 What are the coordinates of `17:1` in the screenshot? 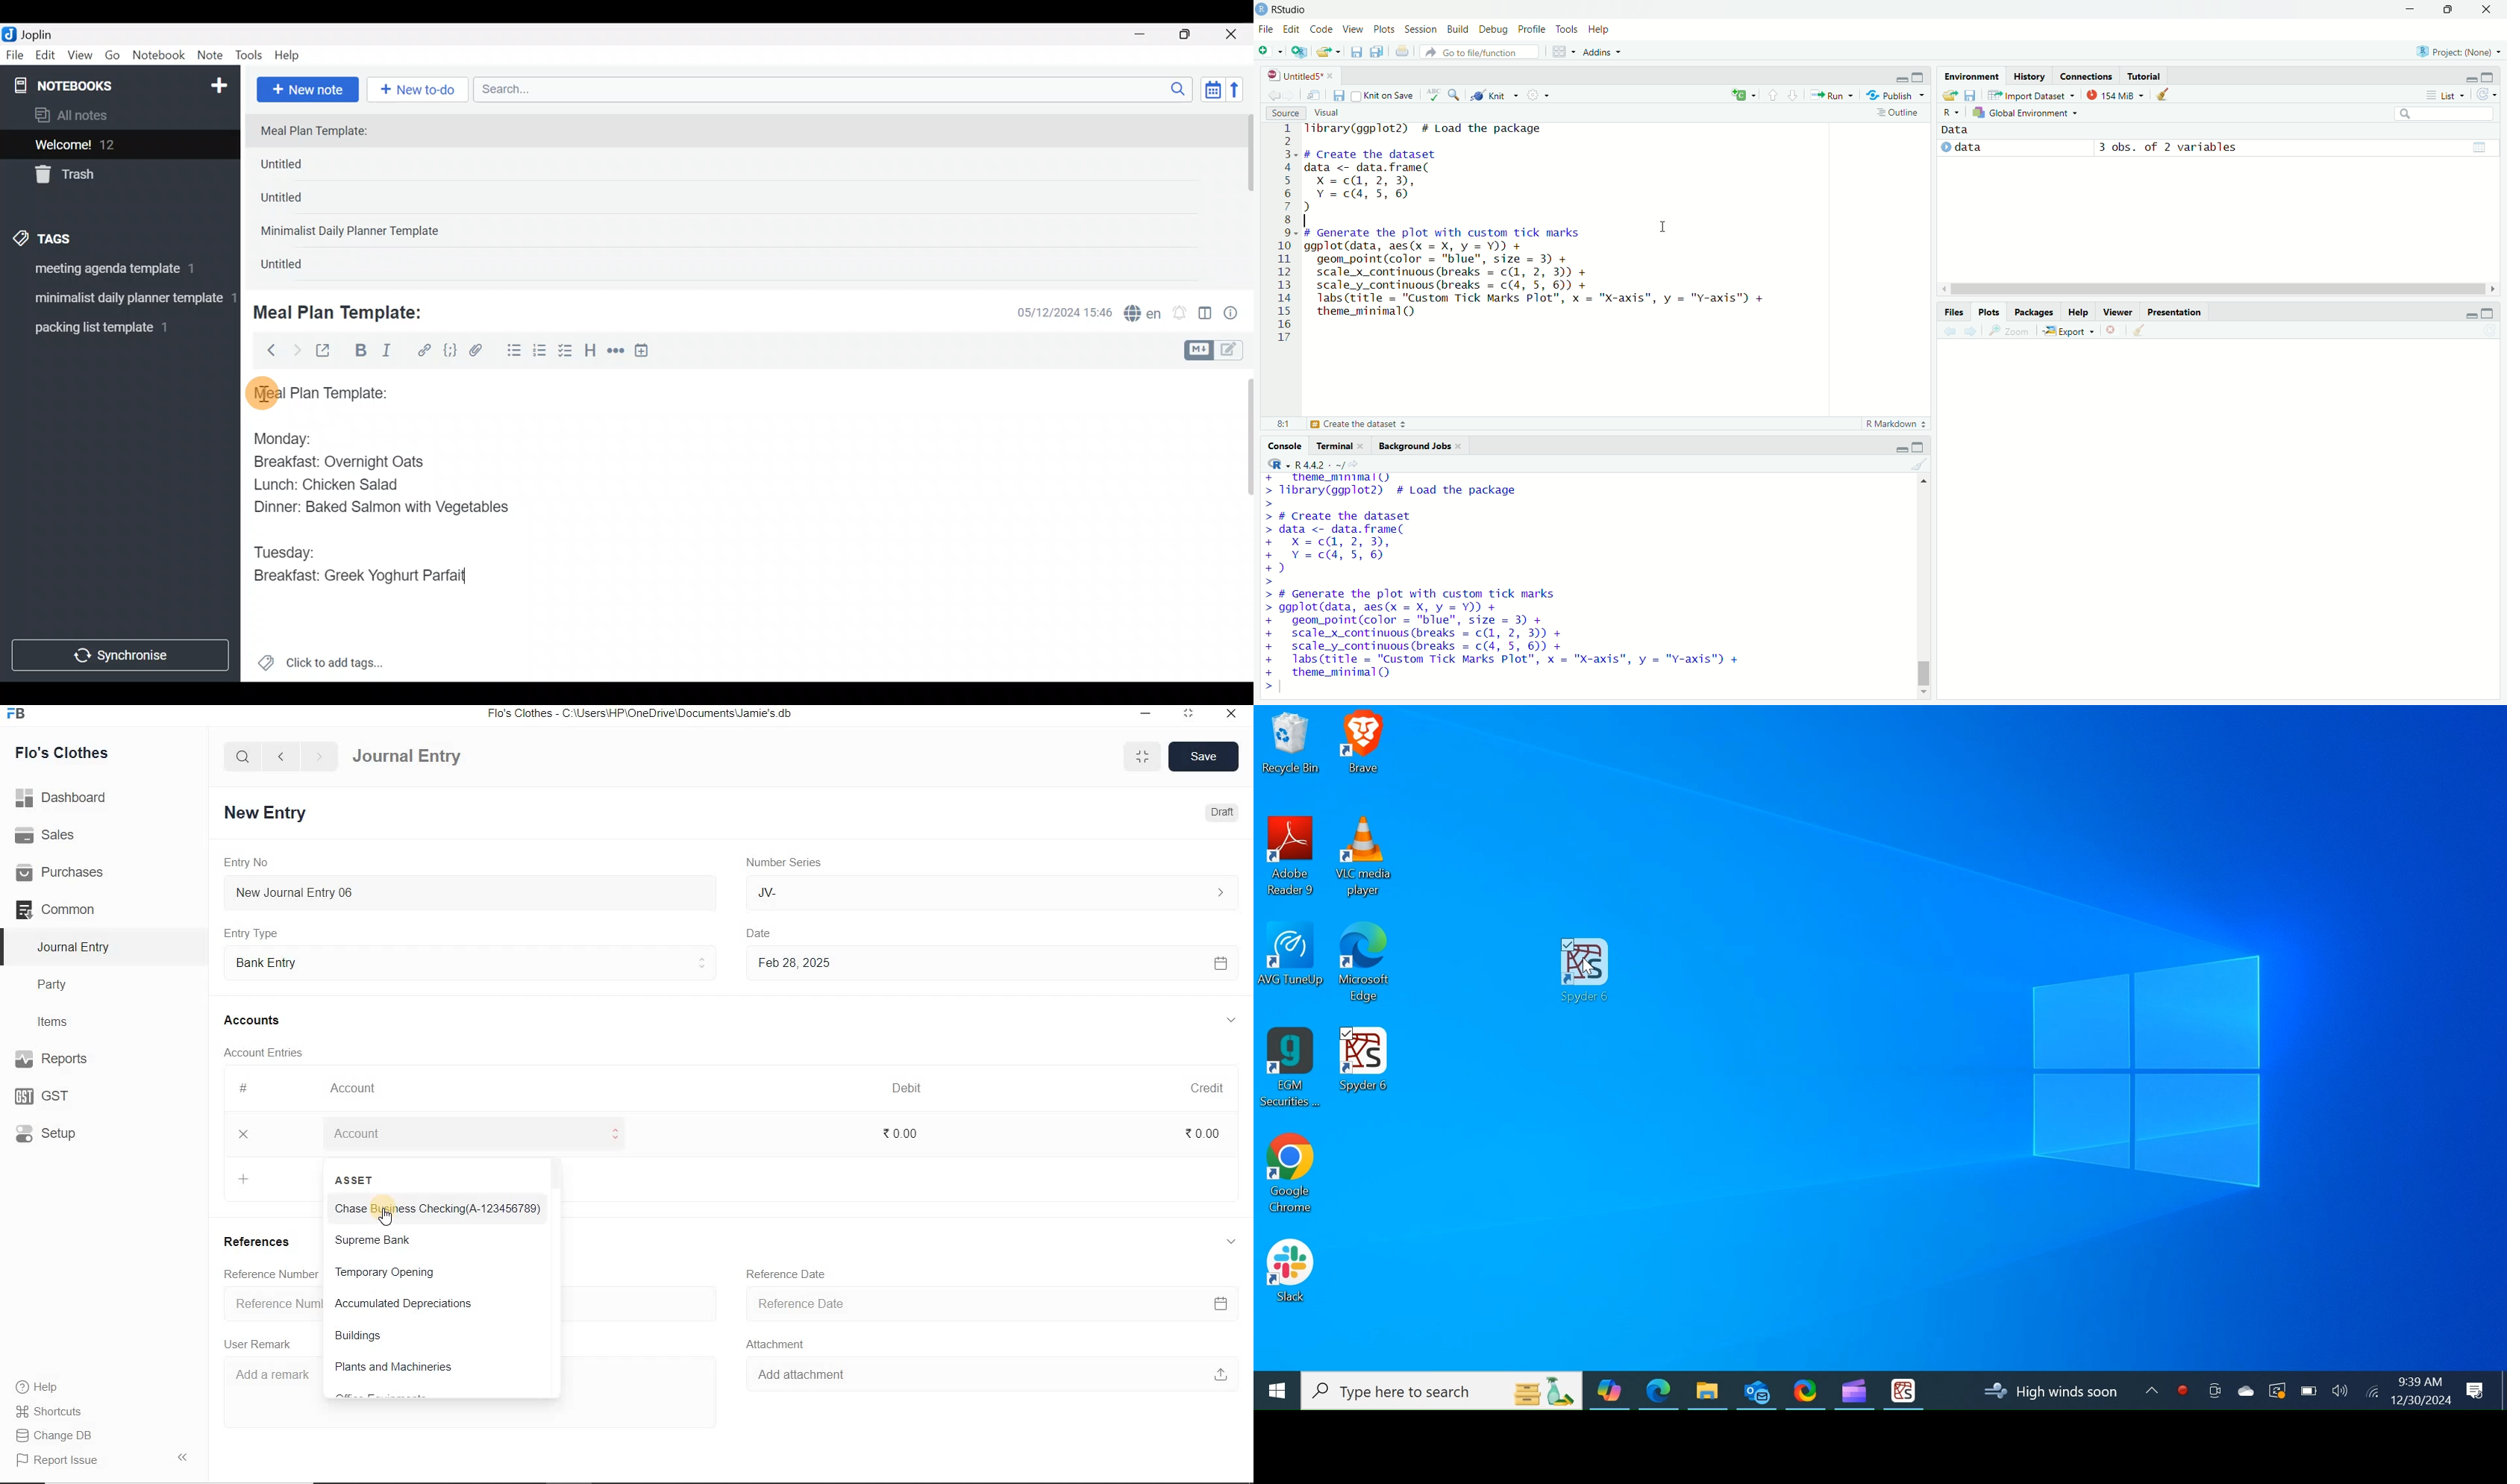 It's located at (1276, 424).